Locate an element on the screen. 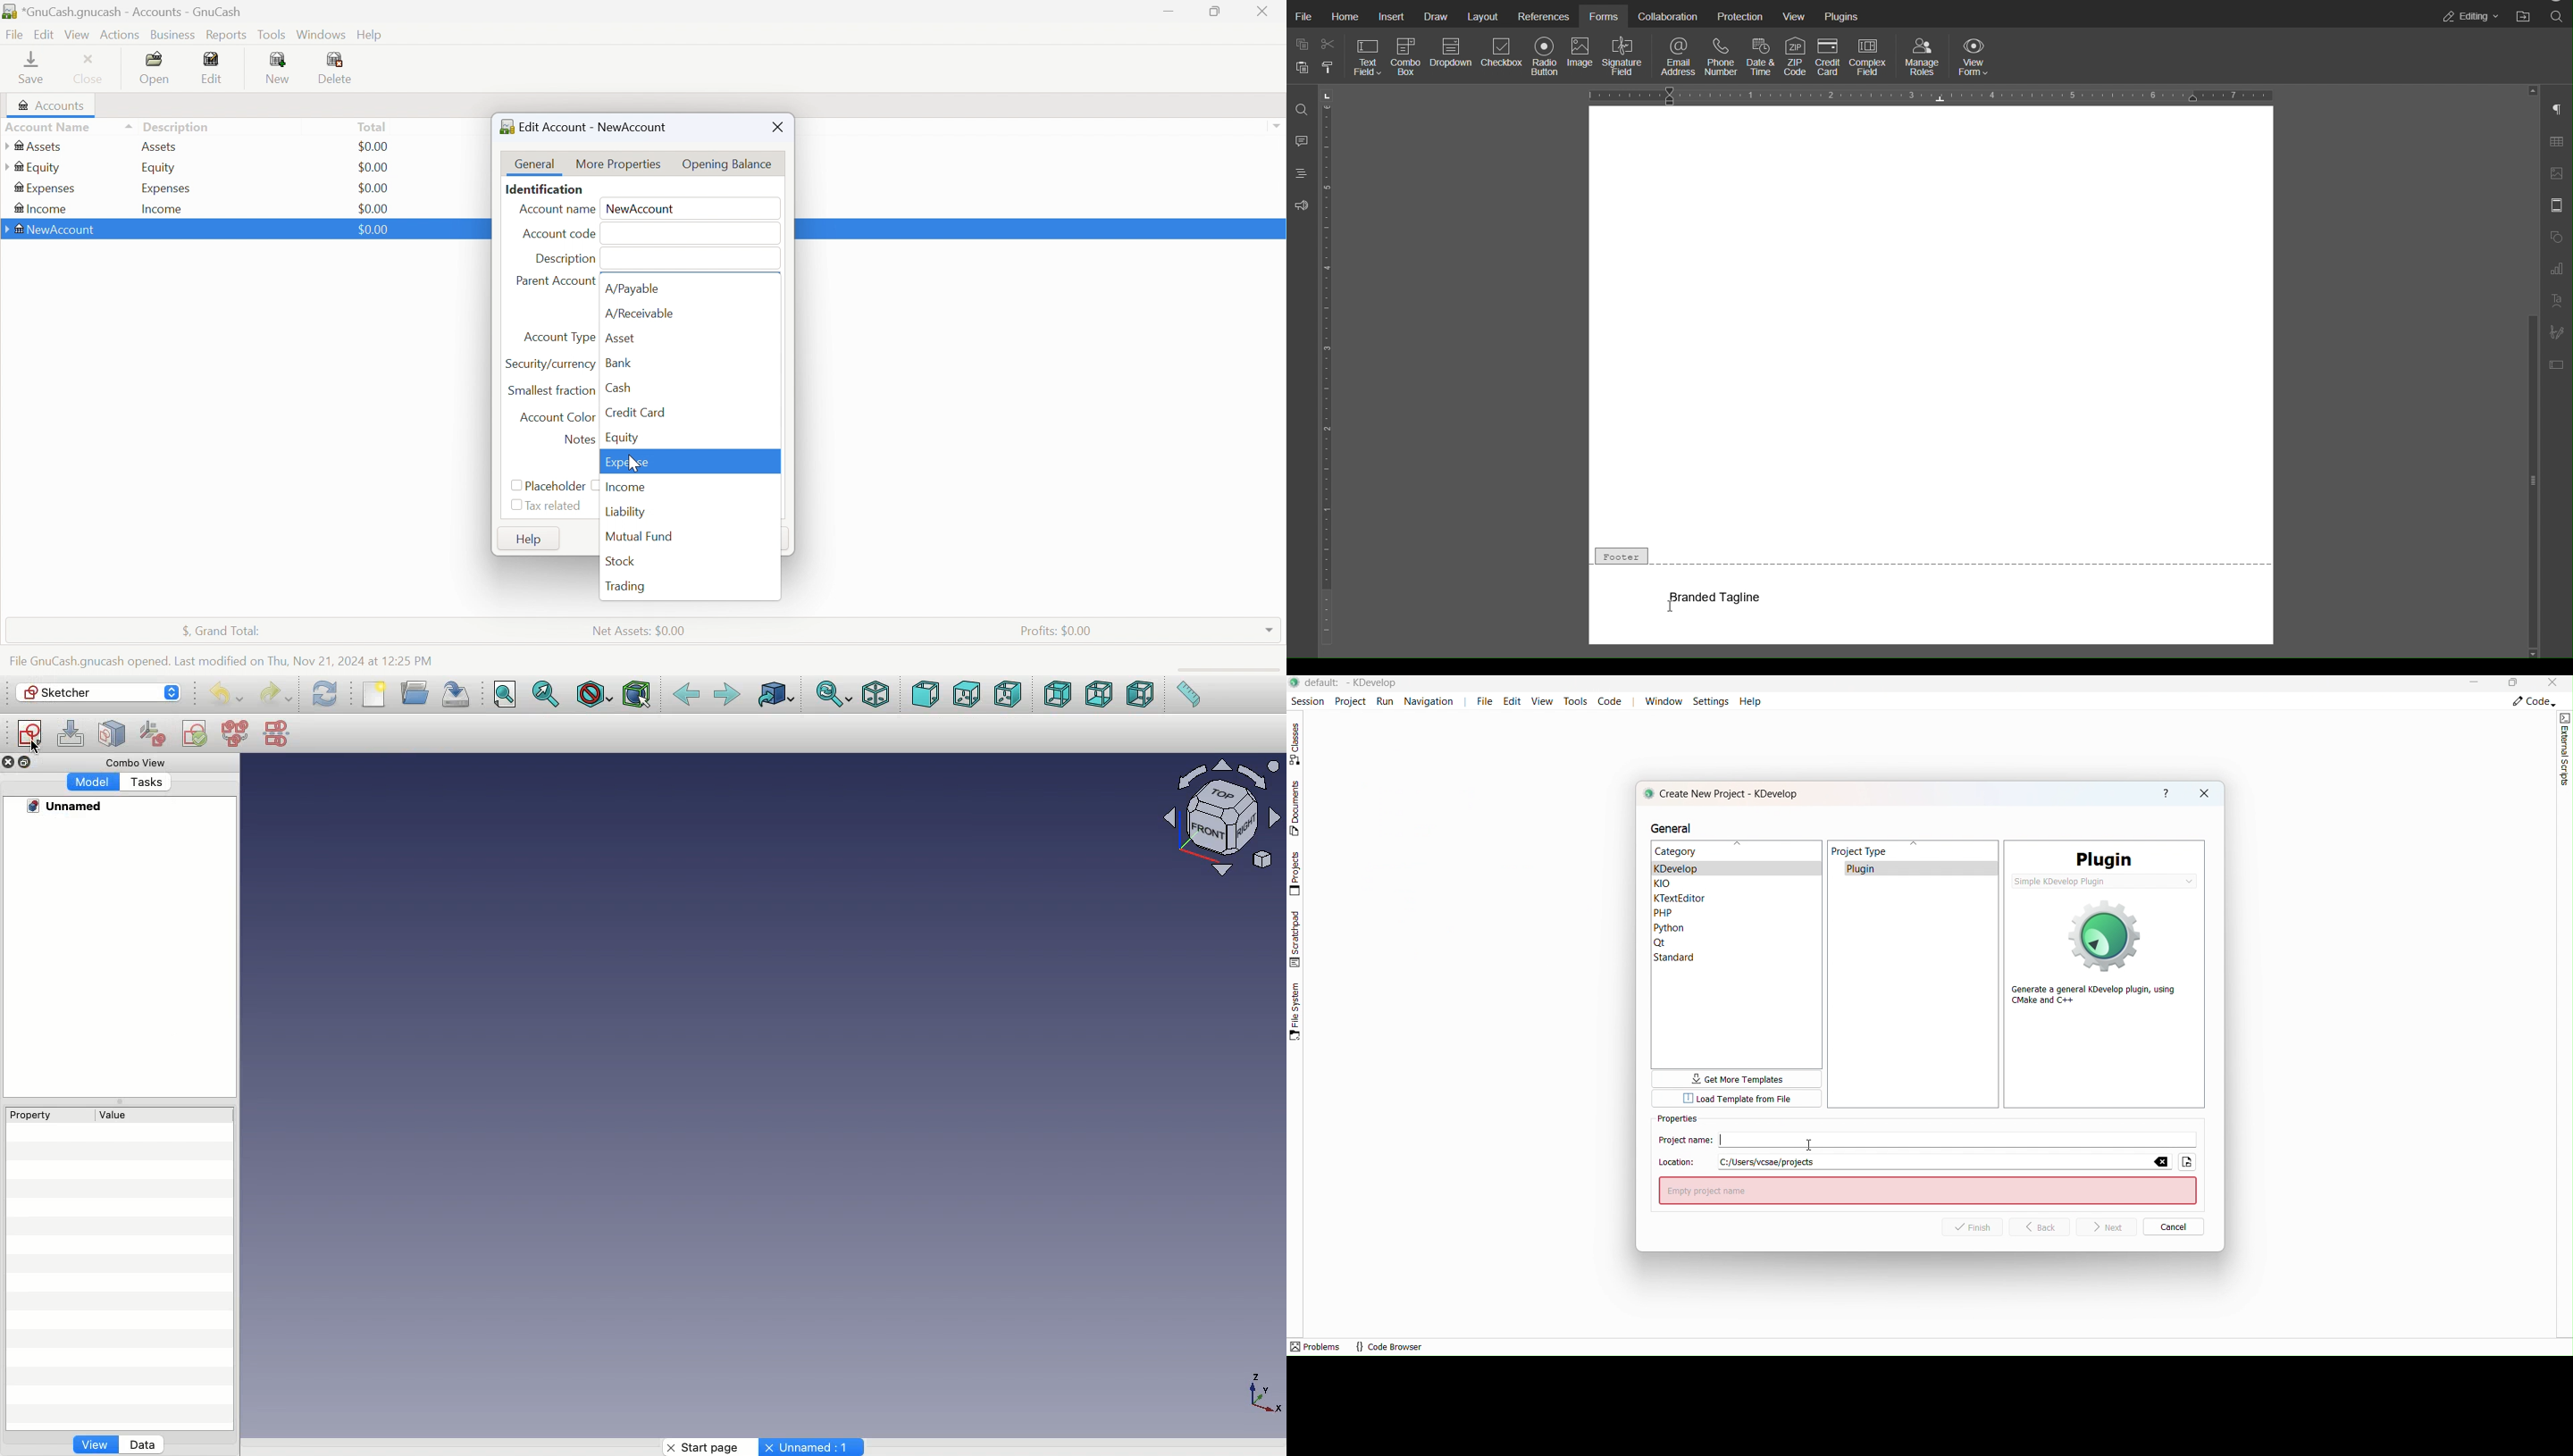 This screenshot has height=1456, width=2576. Delete is located at coordinates (339, 70).